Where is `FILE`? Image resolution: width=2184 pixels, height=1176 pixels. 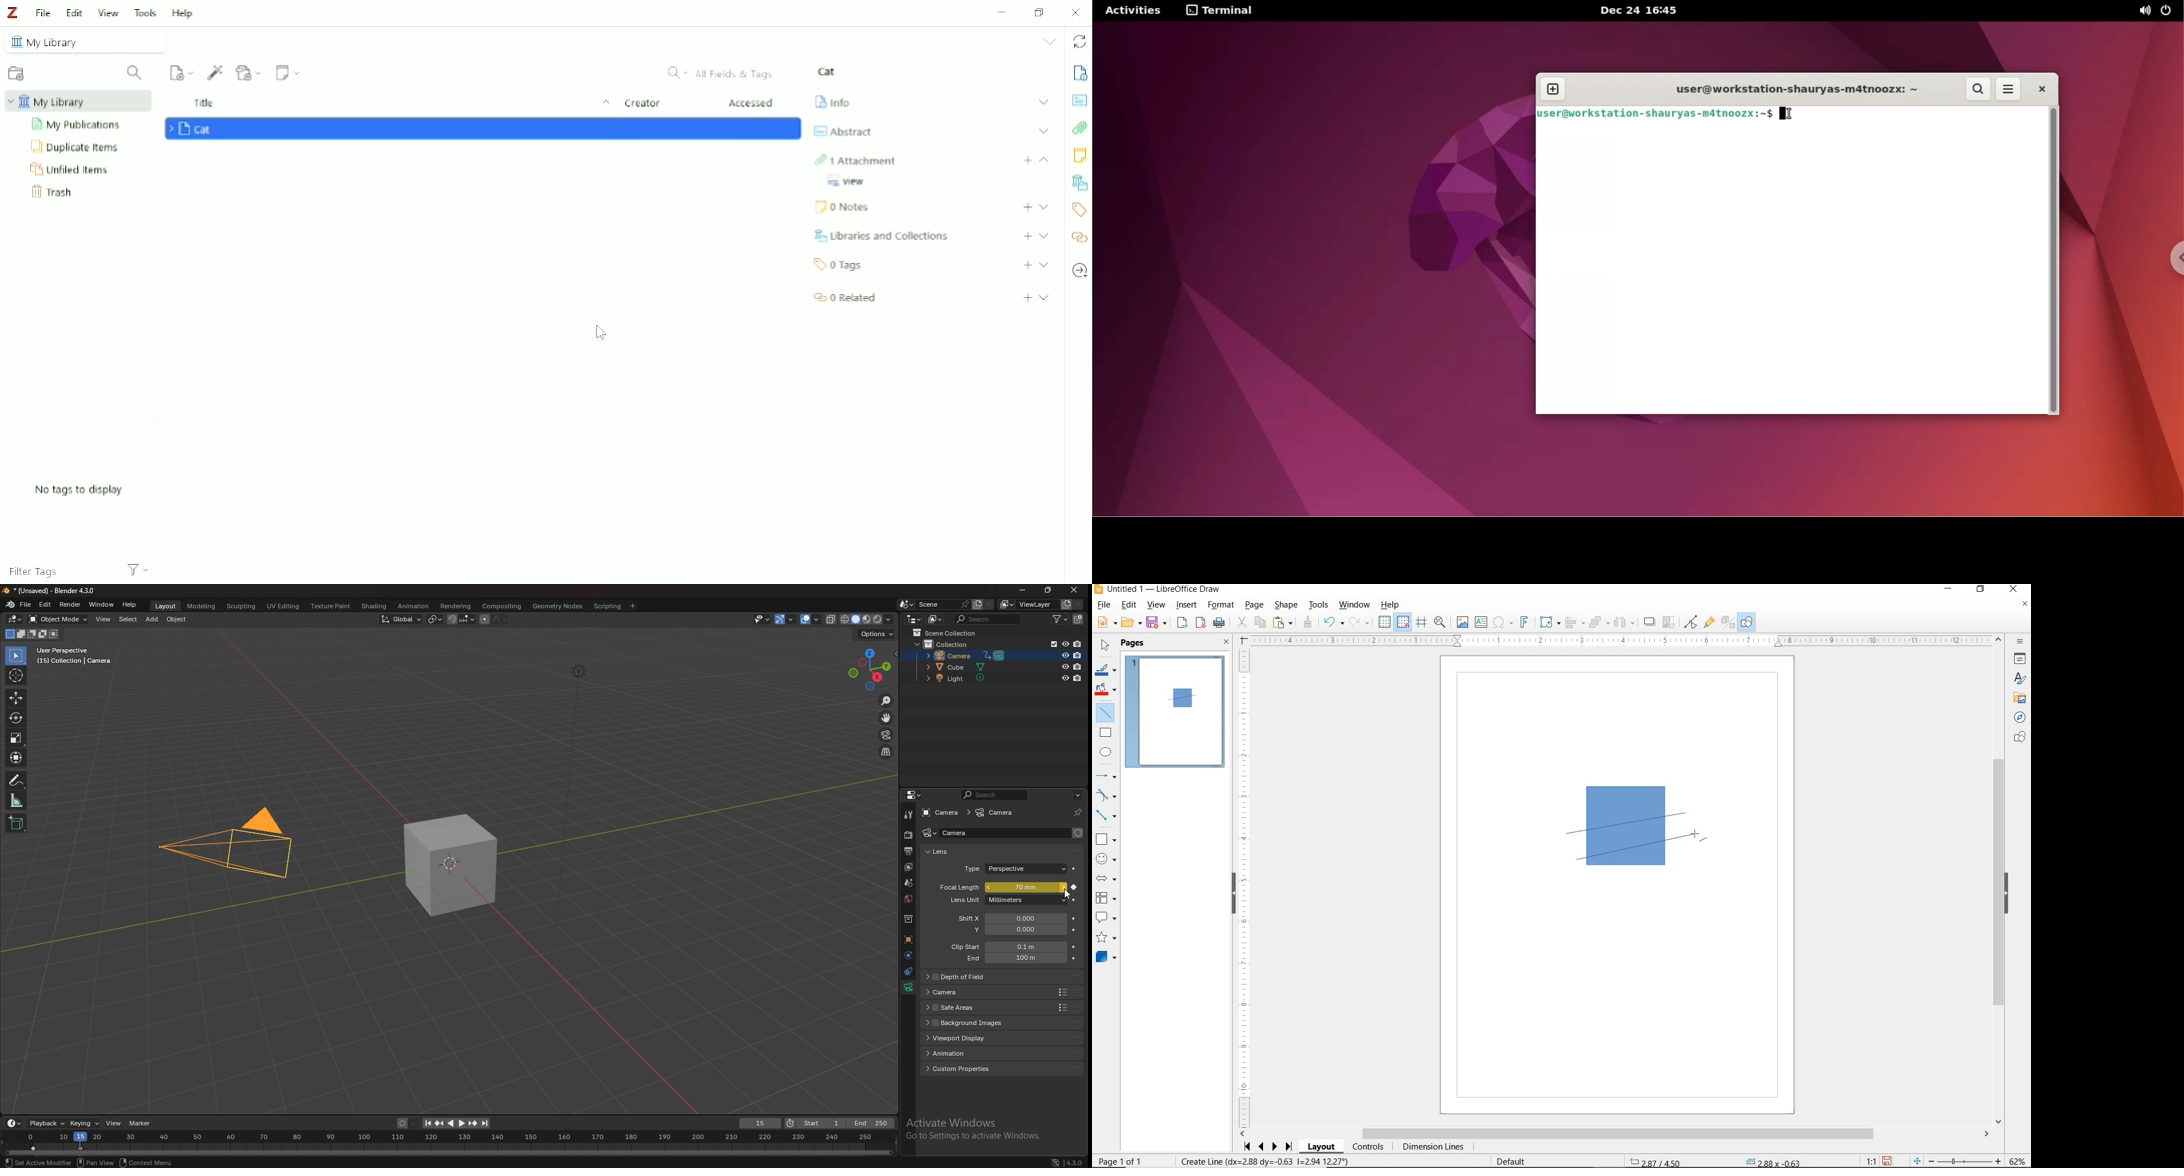 FILE is located at coordinates (1103, 606).